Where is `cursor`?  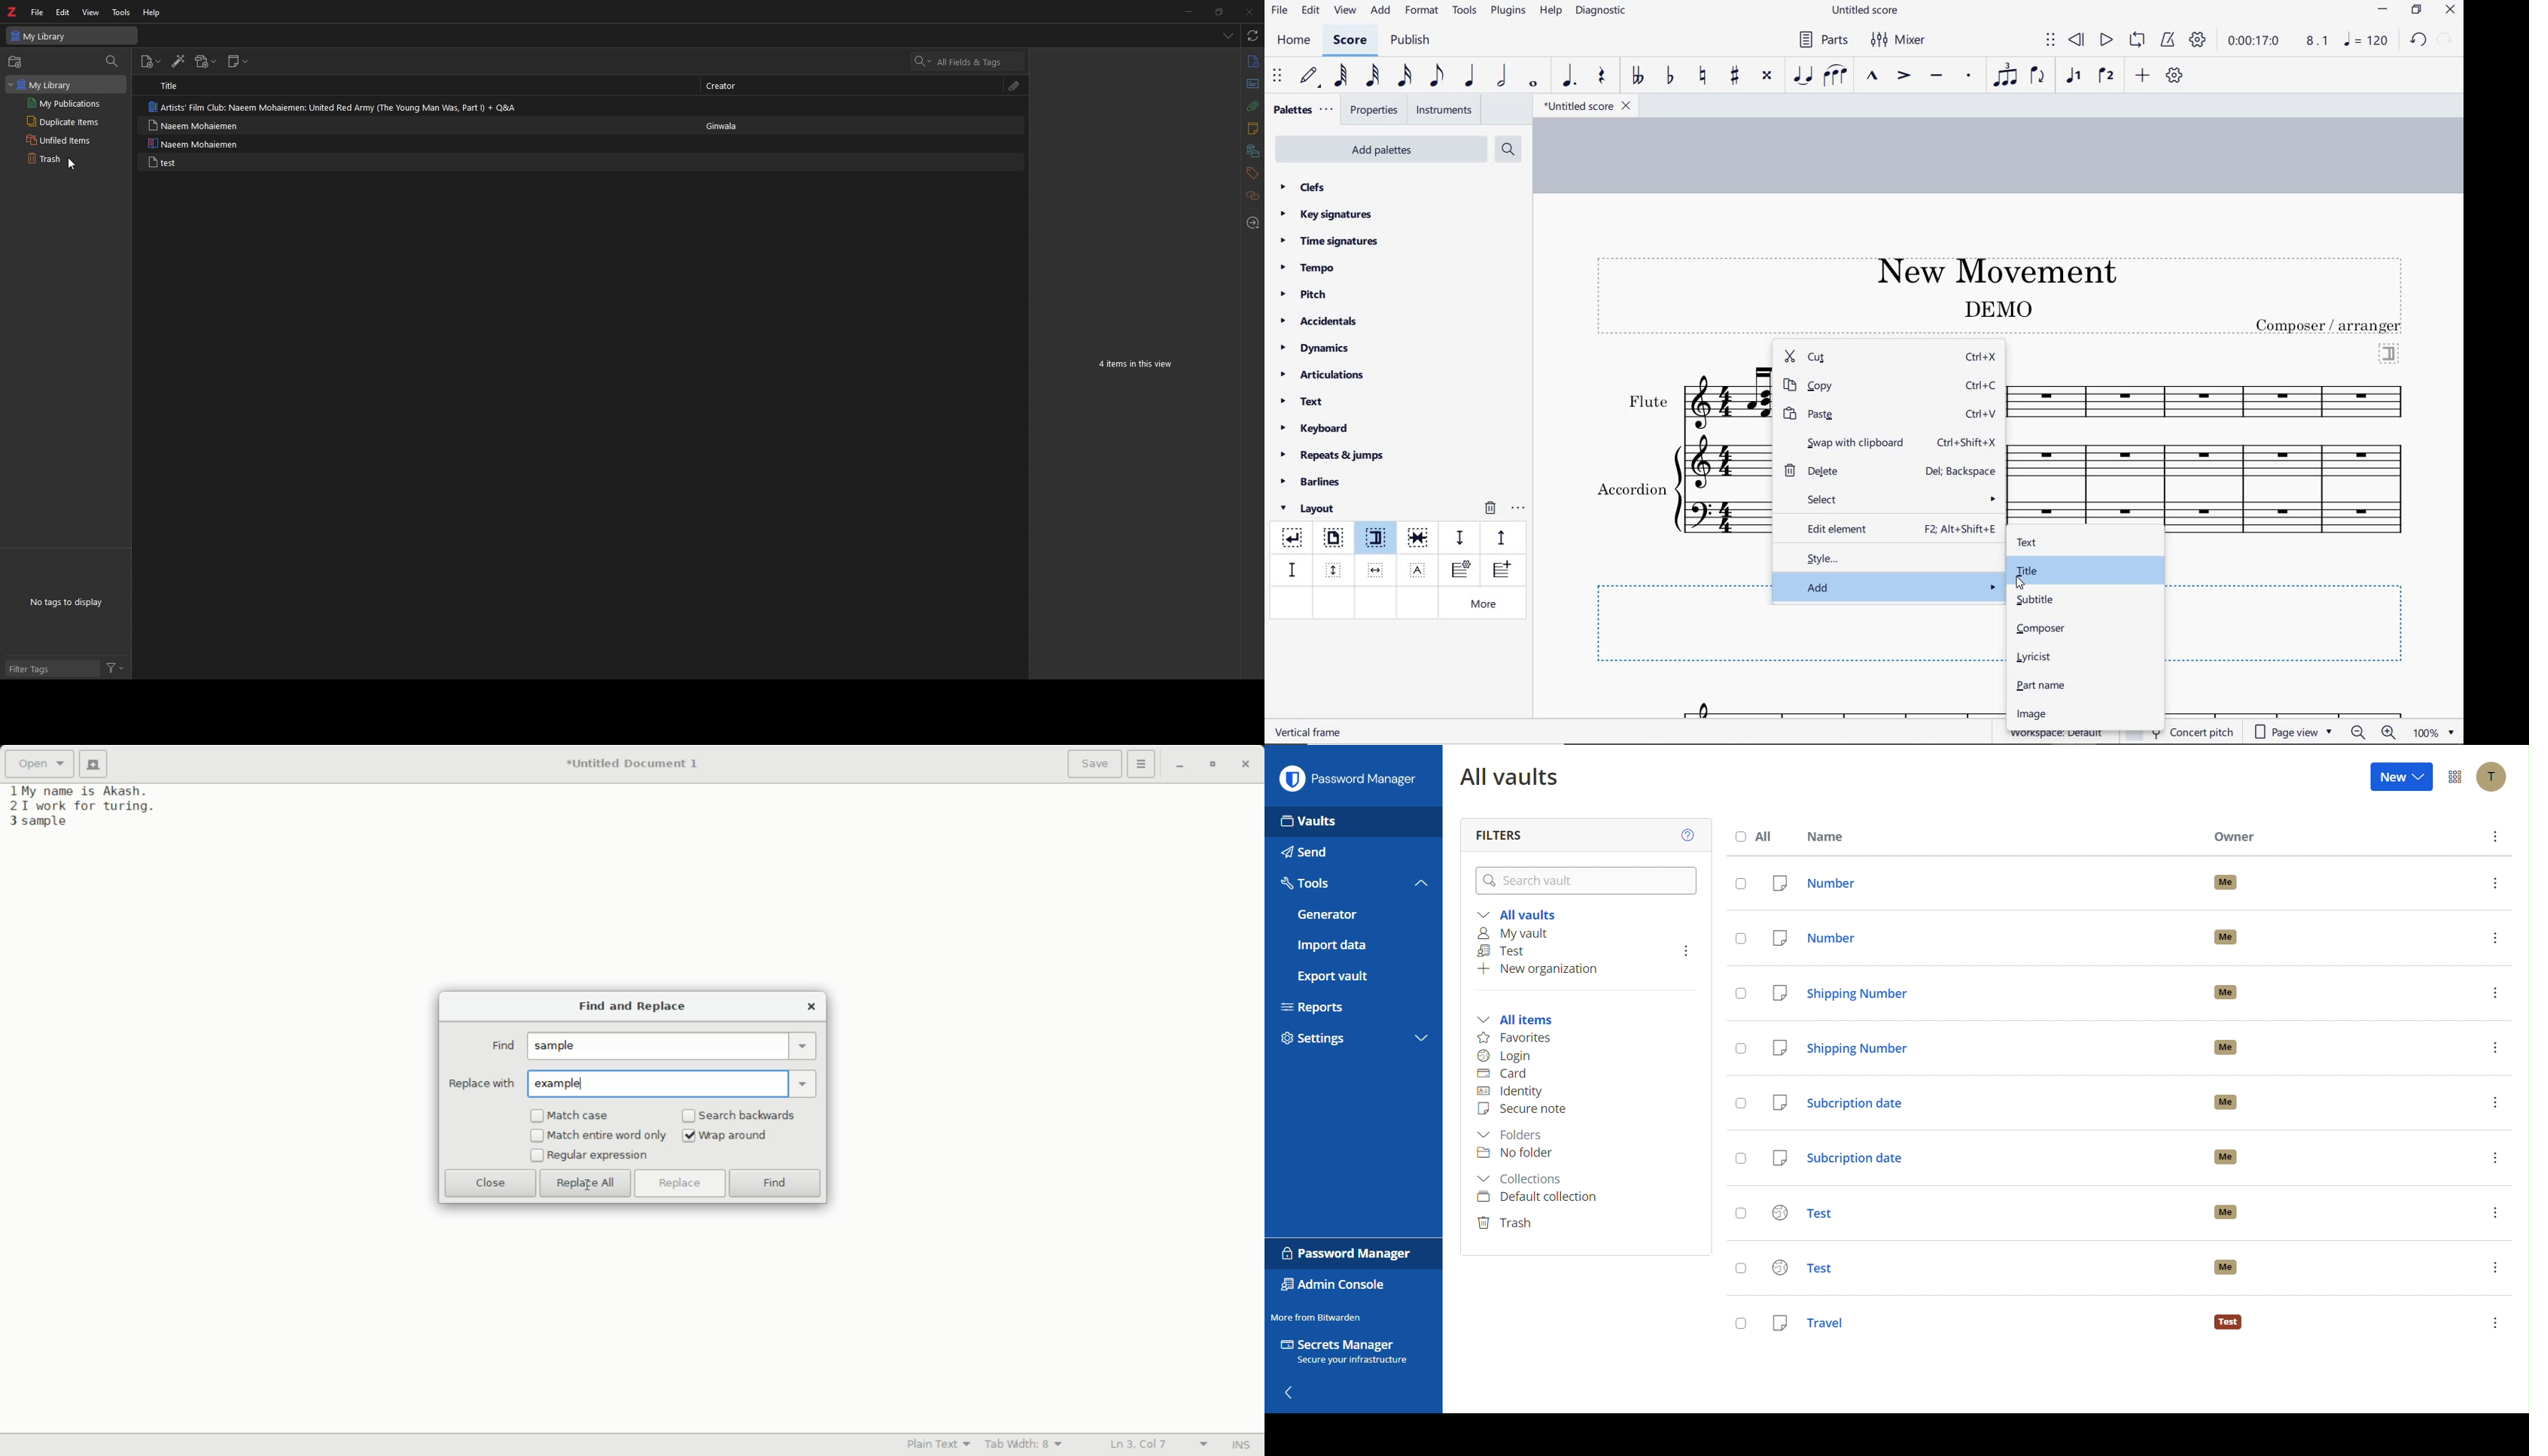
cursor is located at coordinates (2021, 582).